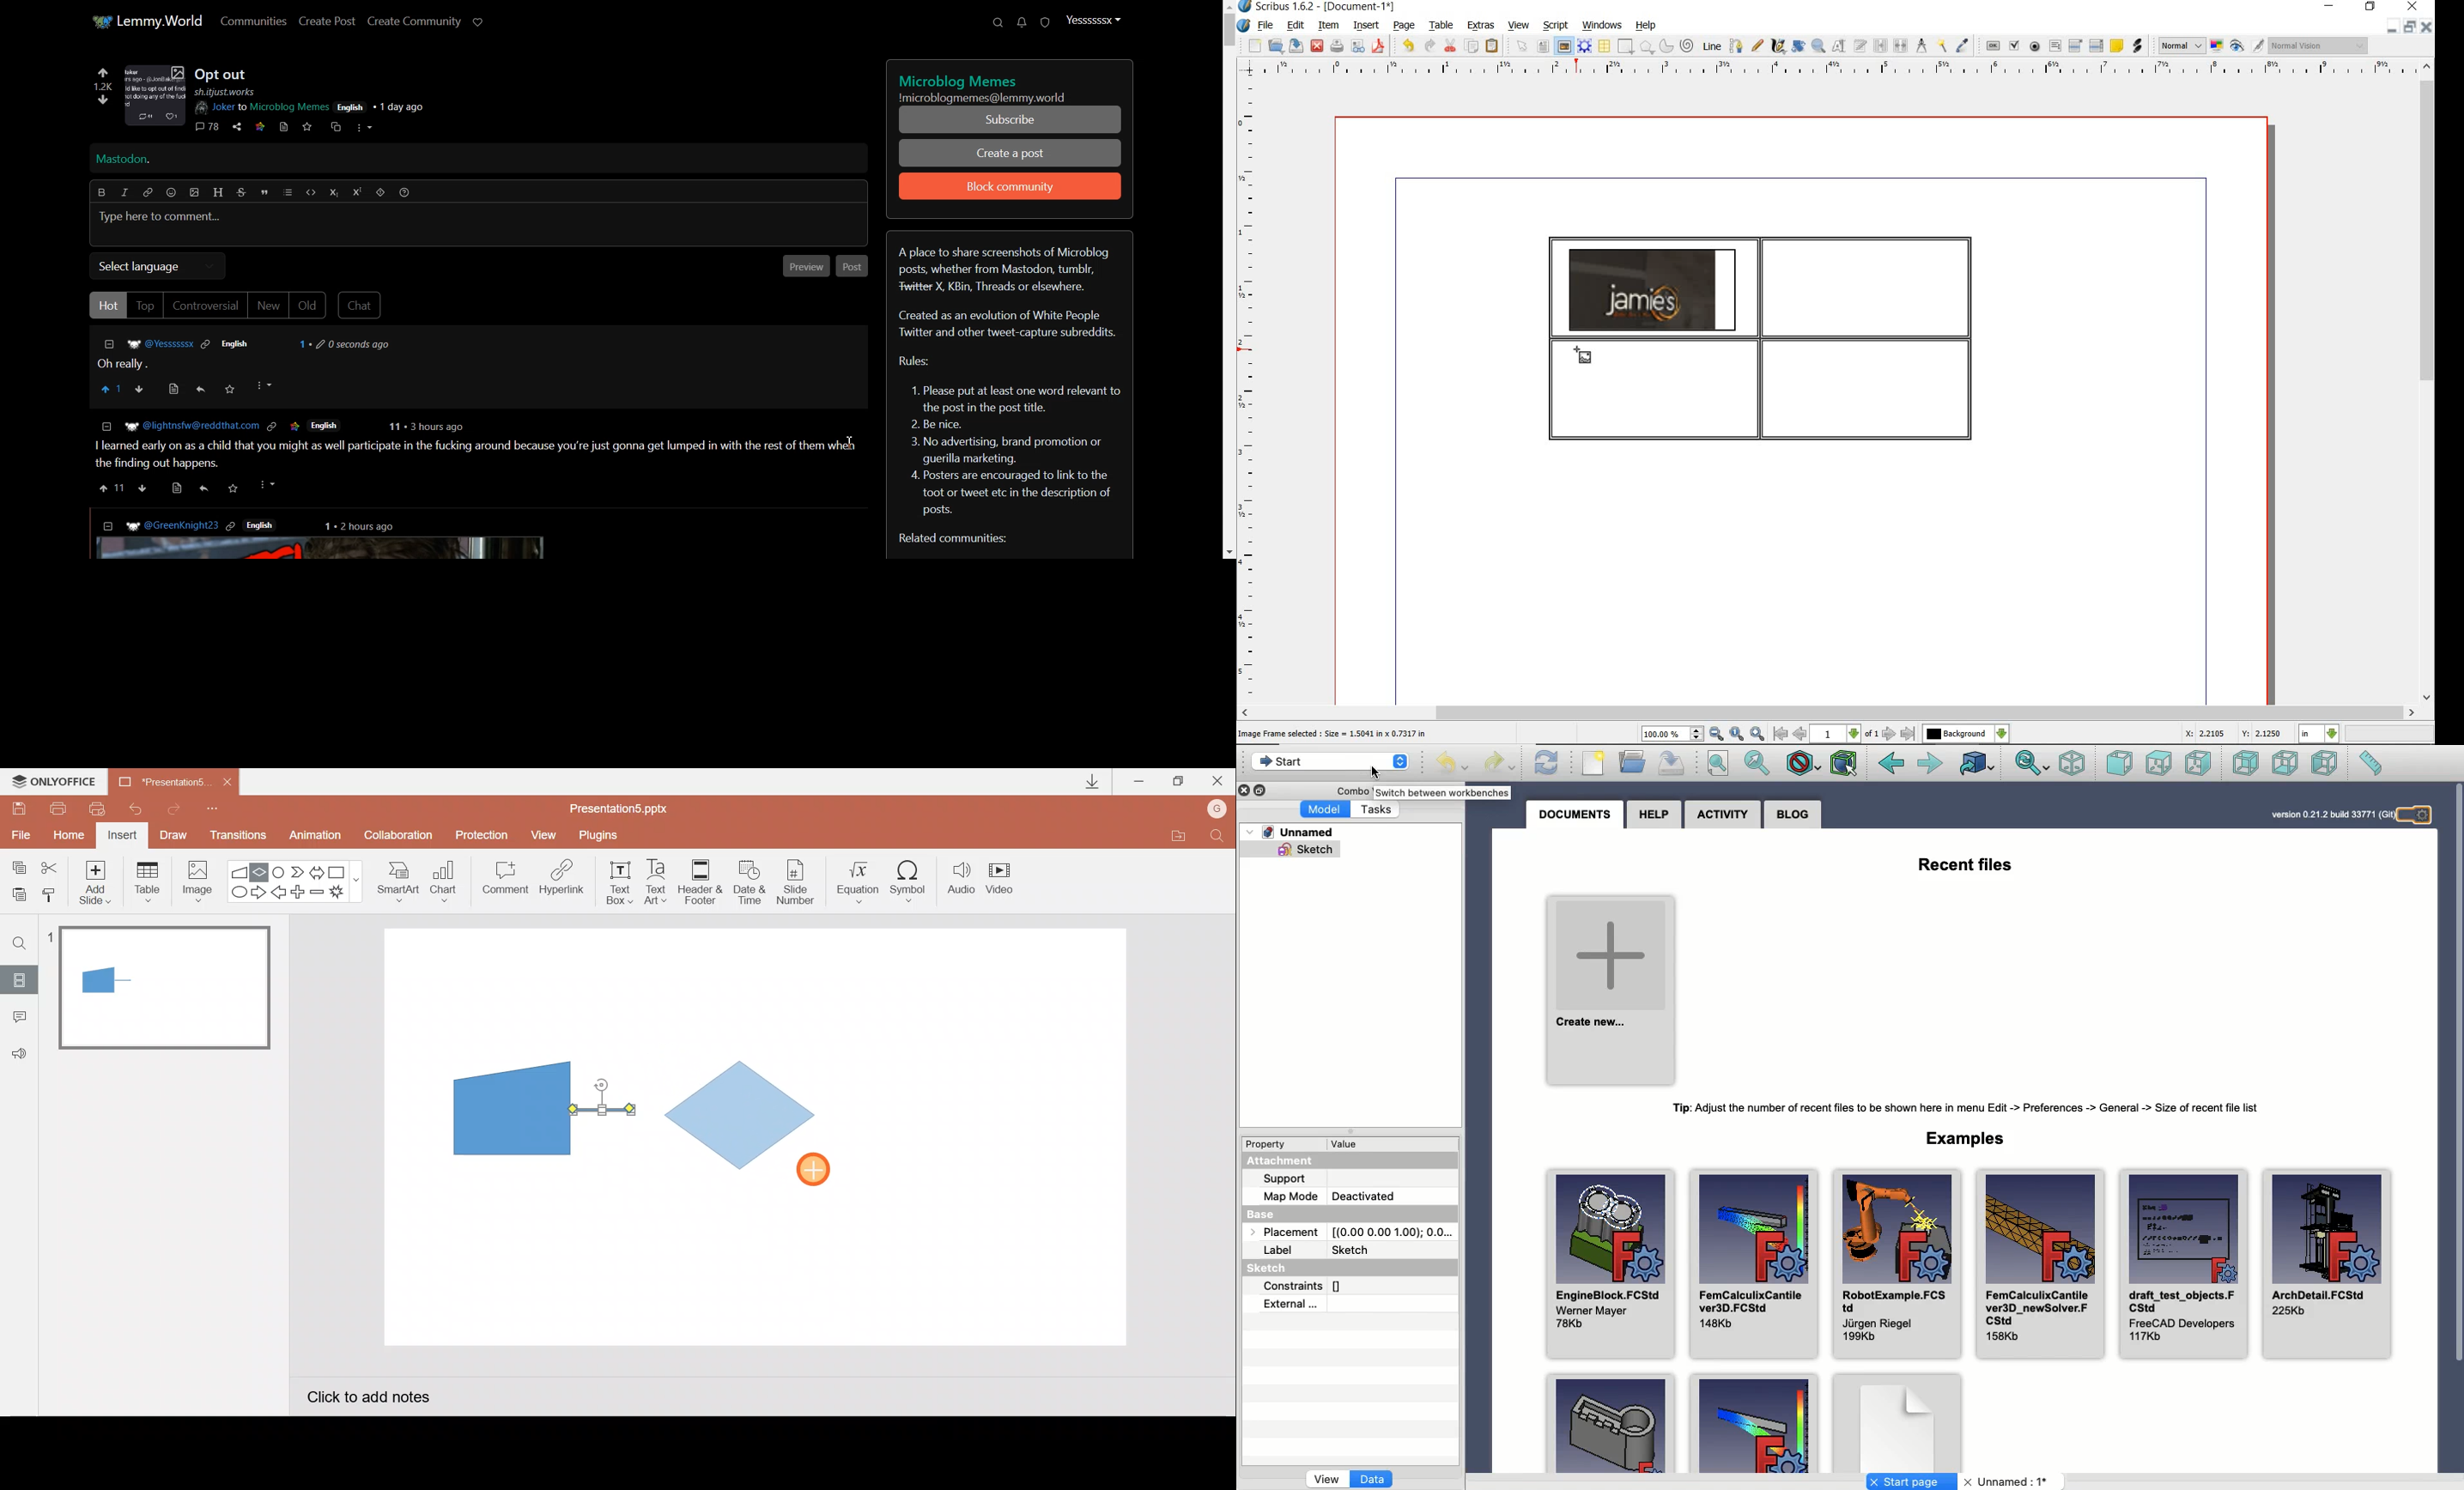 Image resolution: width=2464 pixels, height=1512 pixels. What do you see at coordinates (1963, 46) in the screenshot?
I see `eye dropper` at bounding box center [1963, 46].